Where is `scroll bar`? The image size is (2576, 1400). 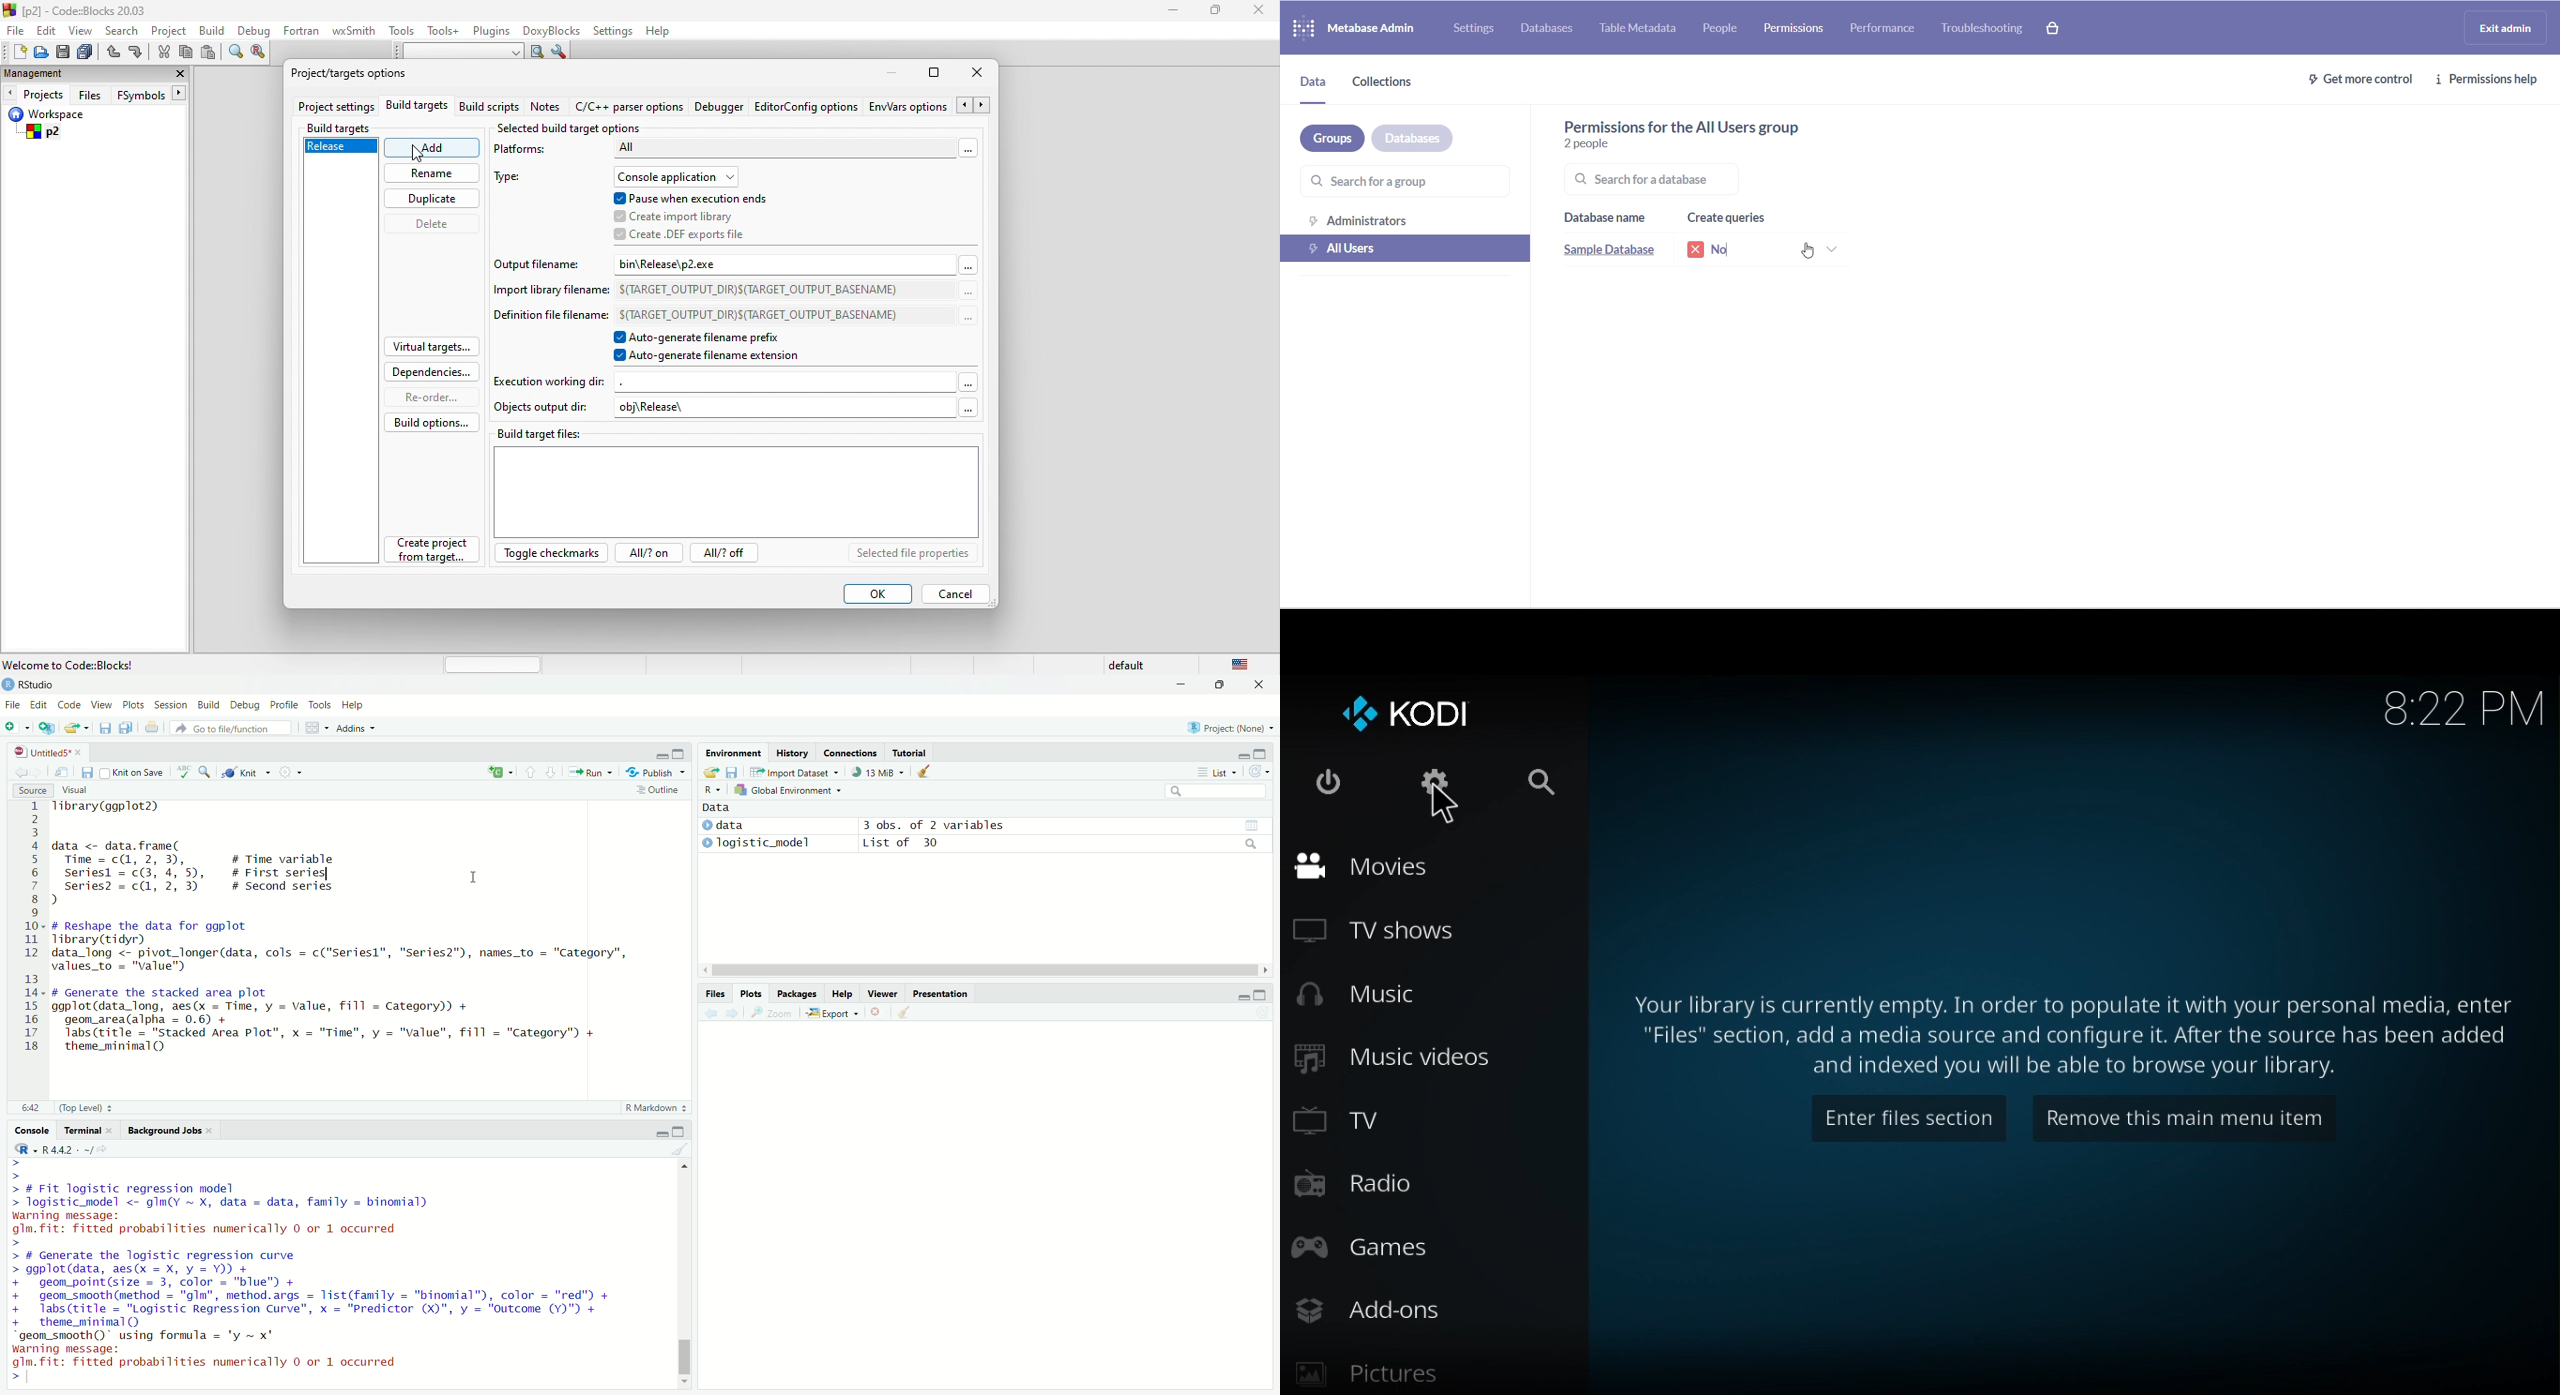 scroll bar is located at coordinates (982, 971).